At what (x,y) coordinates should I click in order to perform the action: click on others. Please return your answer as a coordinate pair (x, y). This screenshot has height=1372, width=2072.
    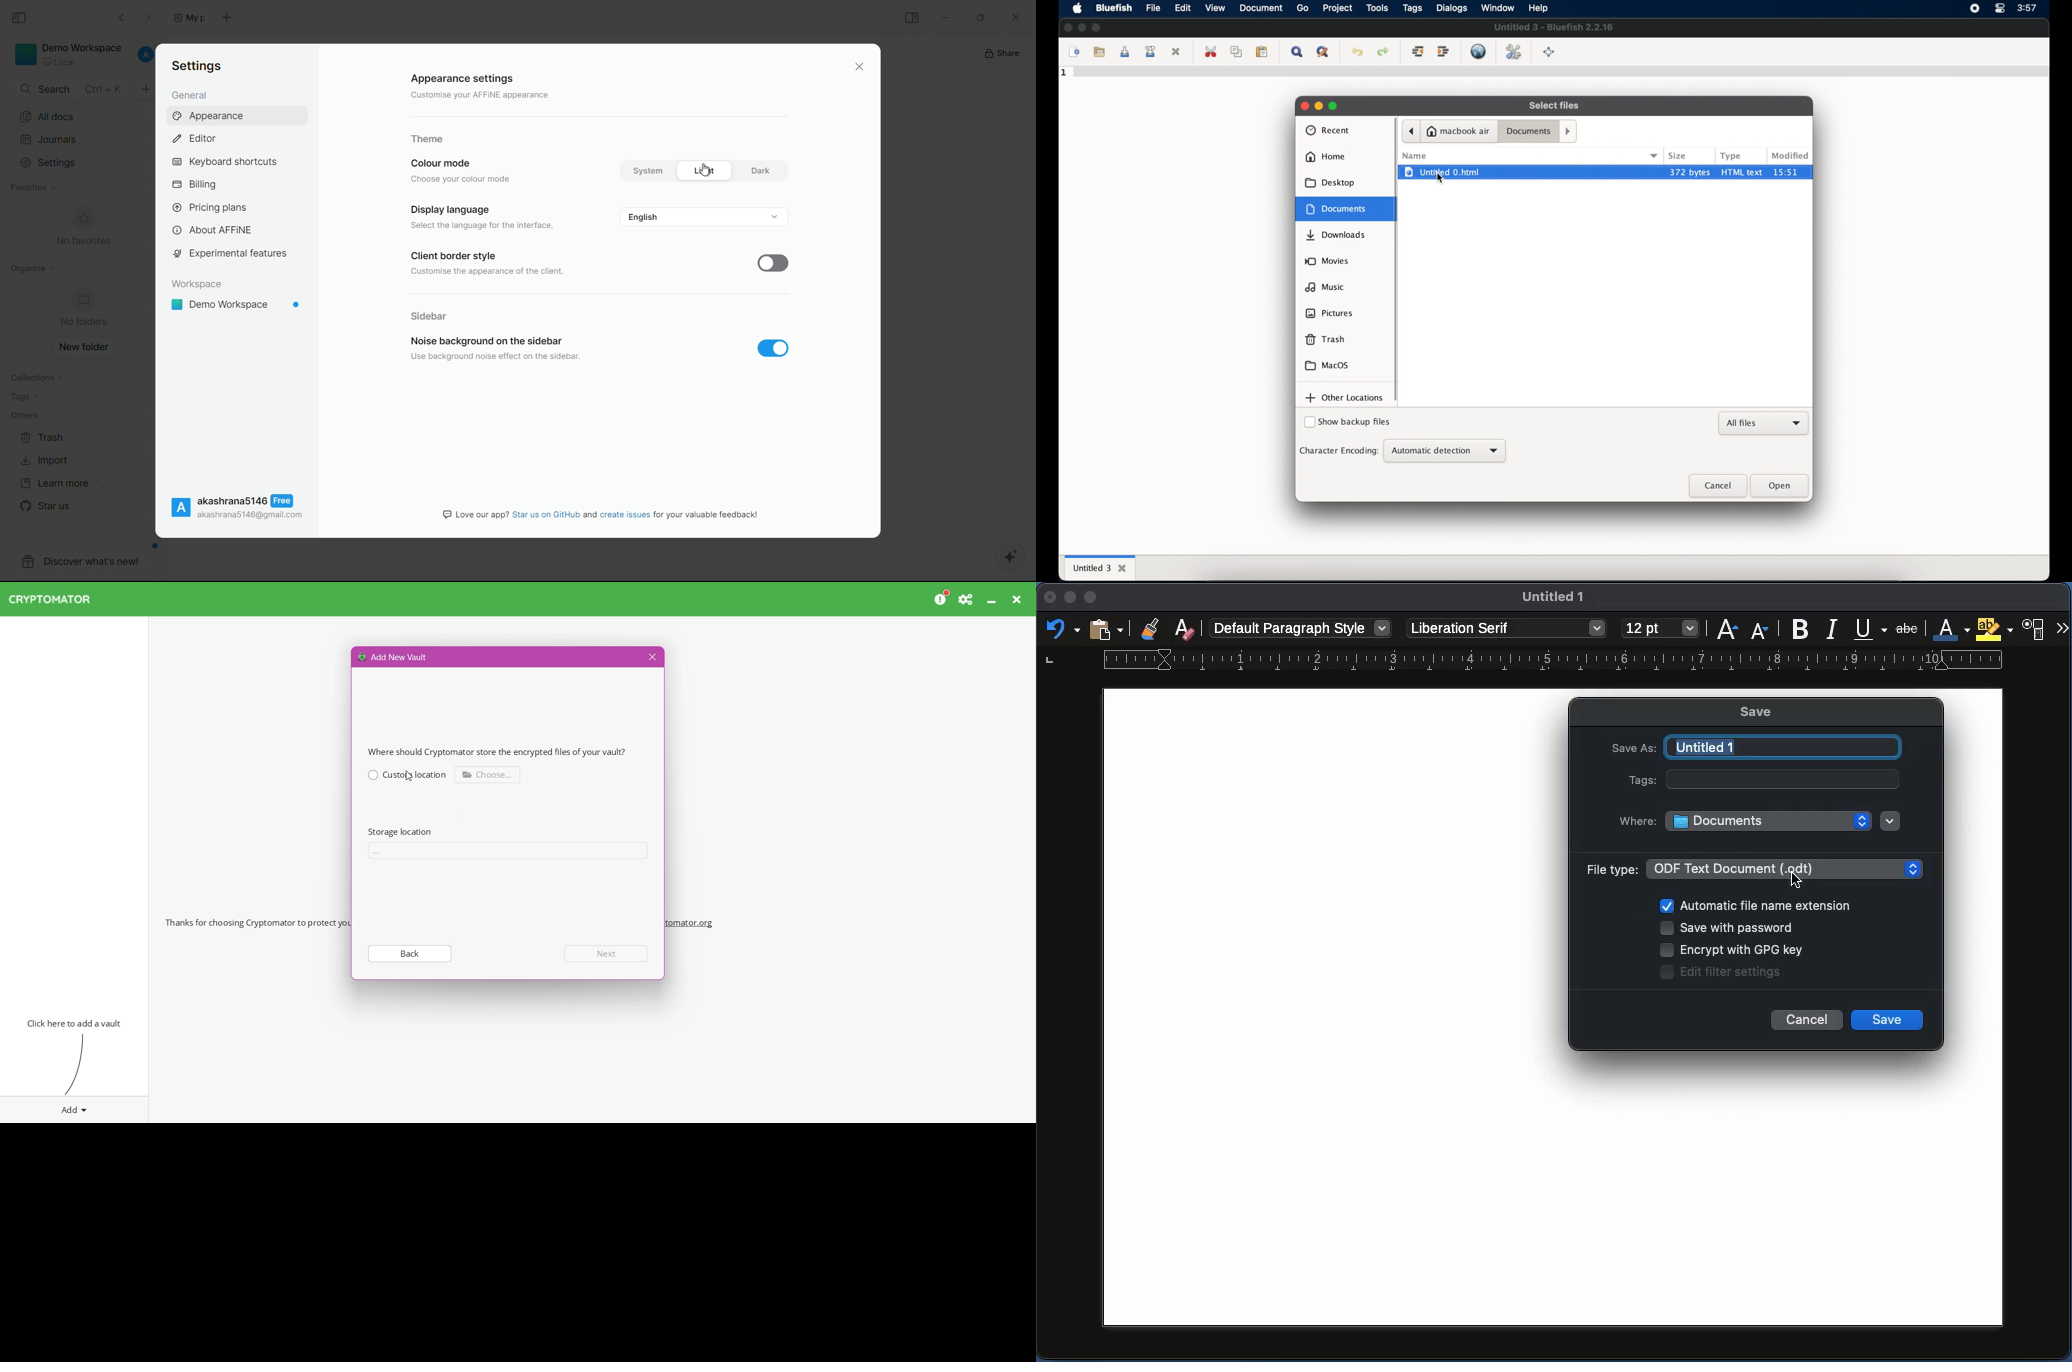
    Looking at the image, I should click on (24, 418).